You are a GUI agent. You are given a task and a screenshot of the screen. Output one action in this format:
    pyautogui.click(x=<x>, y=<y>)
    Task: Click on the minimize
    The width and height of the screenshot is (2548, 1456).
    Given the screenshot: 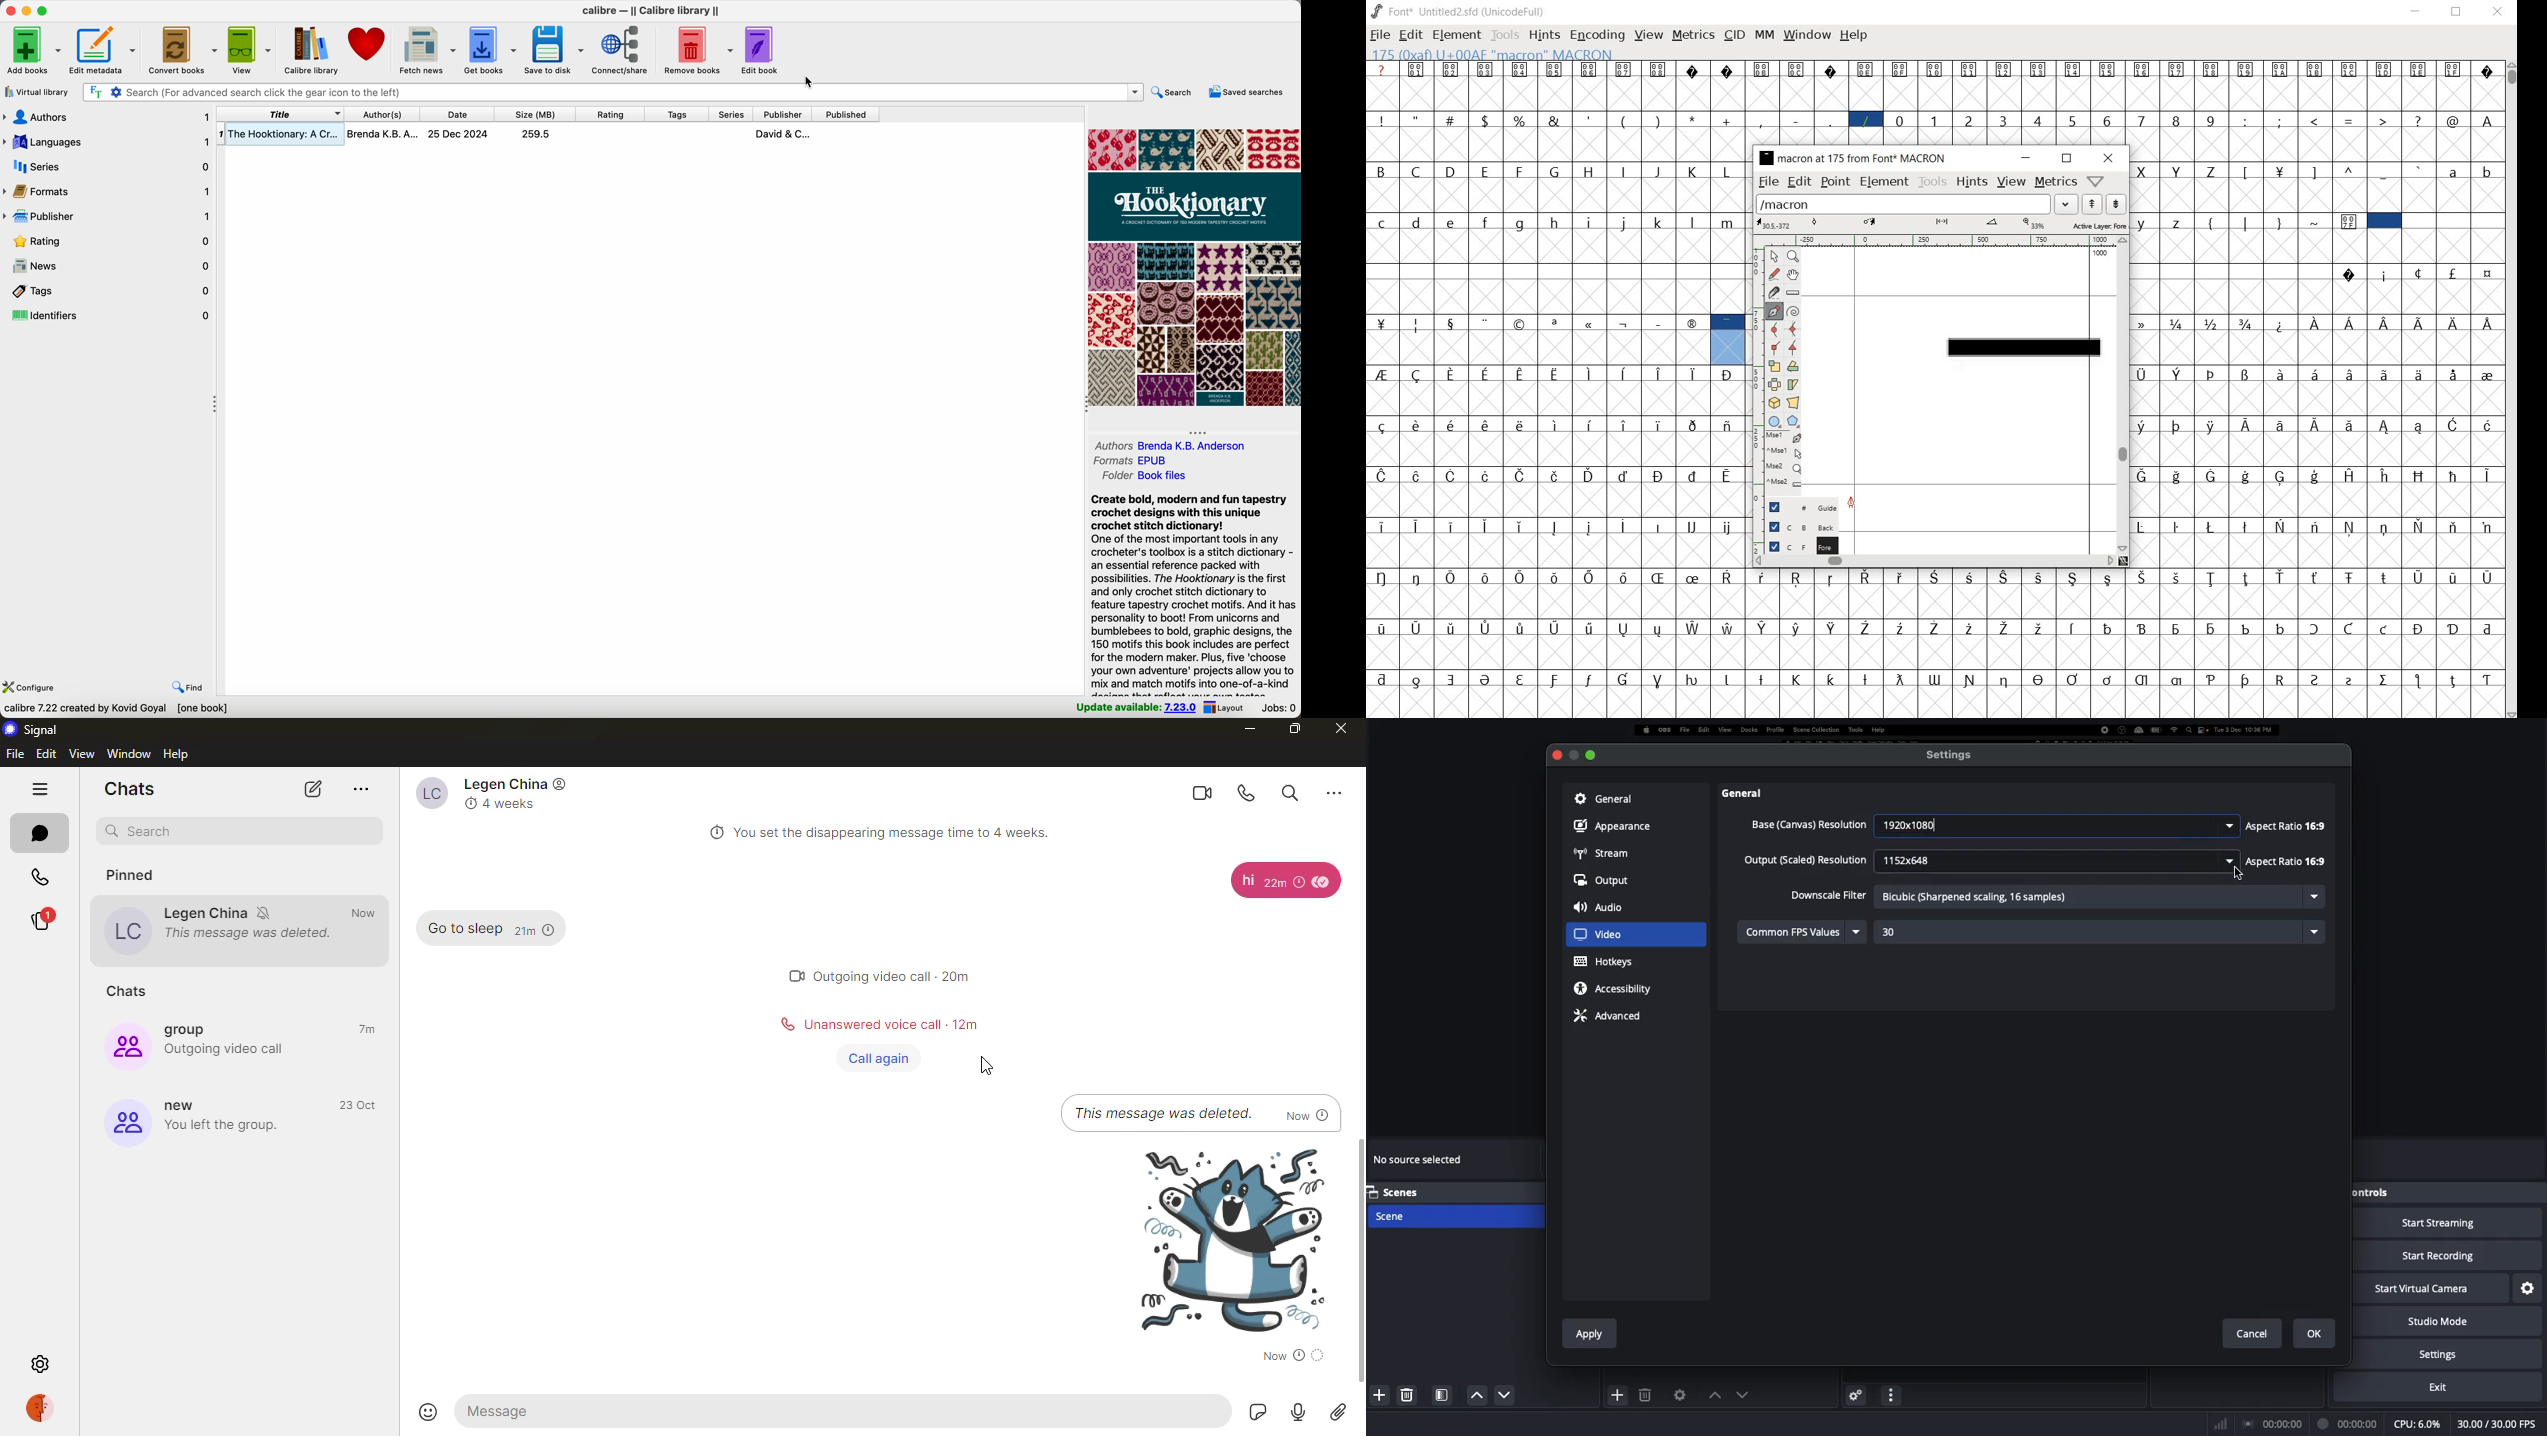 What is the action you would take?
    pyautogui.click(x=1591, y=752)
    